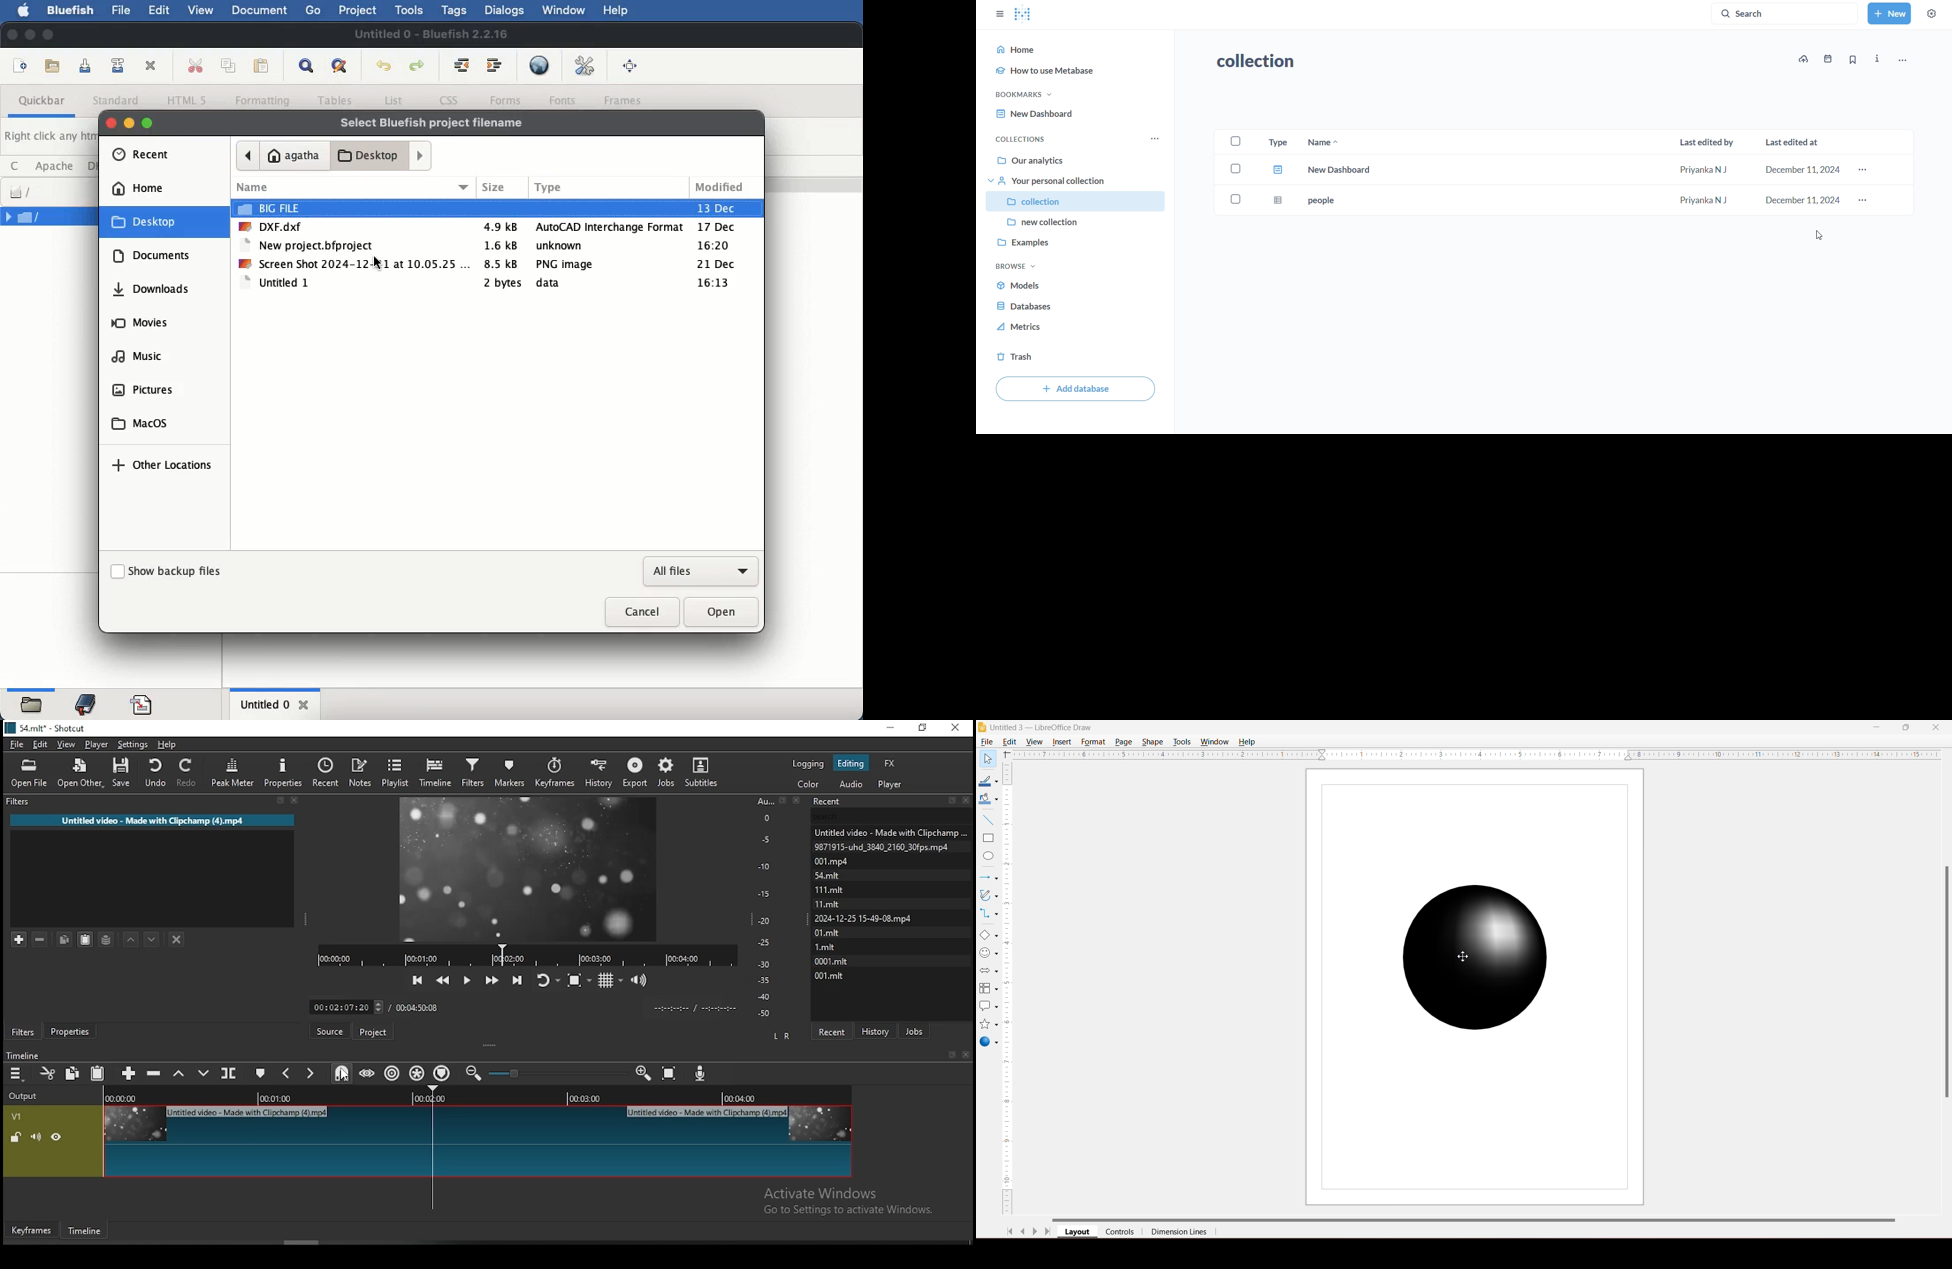 The image size is (1960, 1288). I want to click on Close, so click(1936, 727).